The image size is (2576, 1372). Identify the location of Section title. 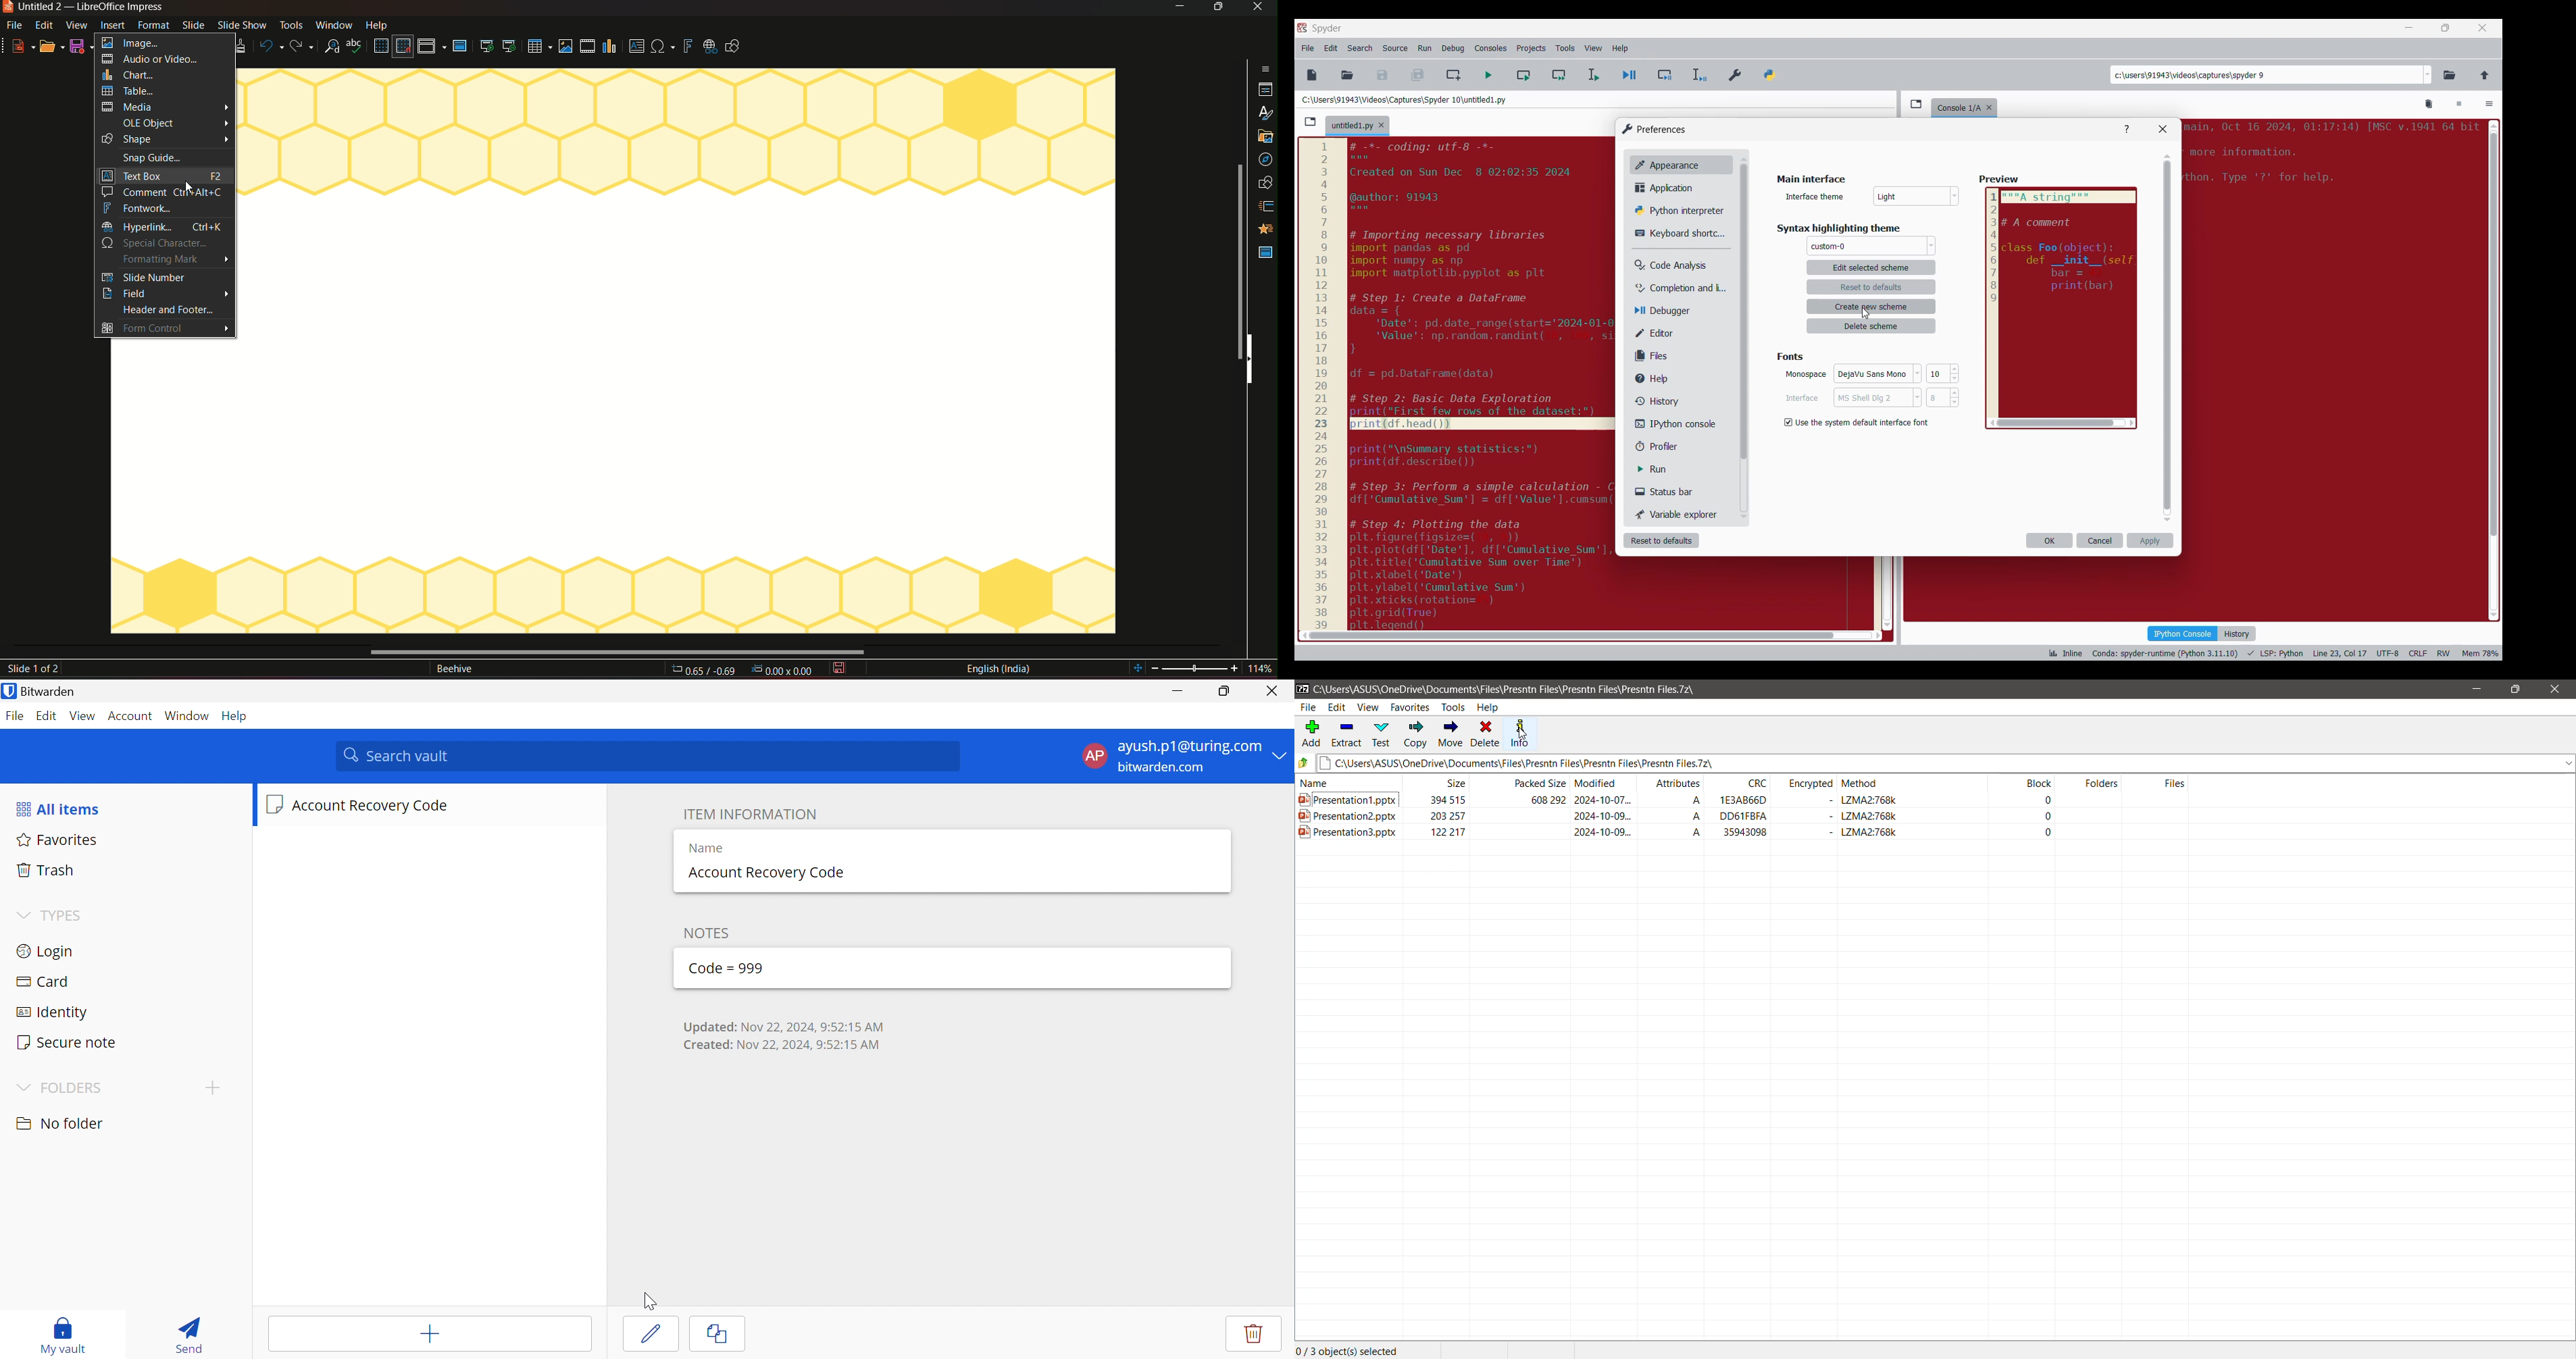
(1838, 228).